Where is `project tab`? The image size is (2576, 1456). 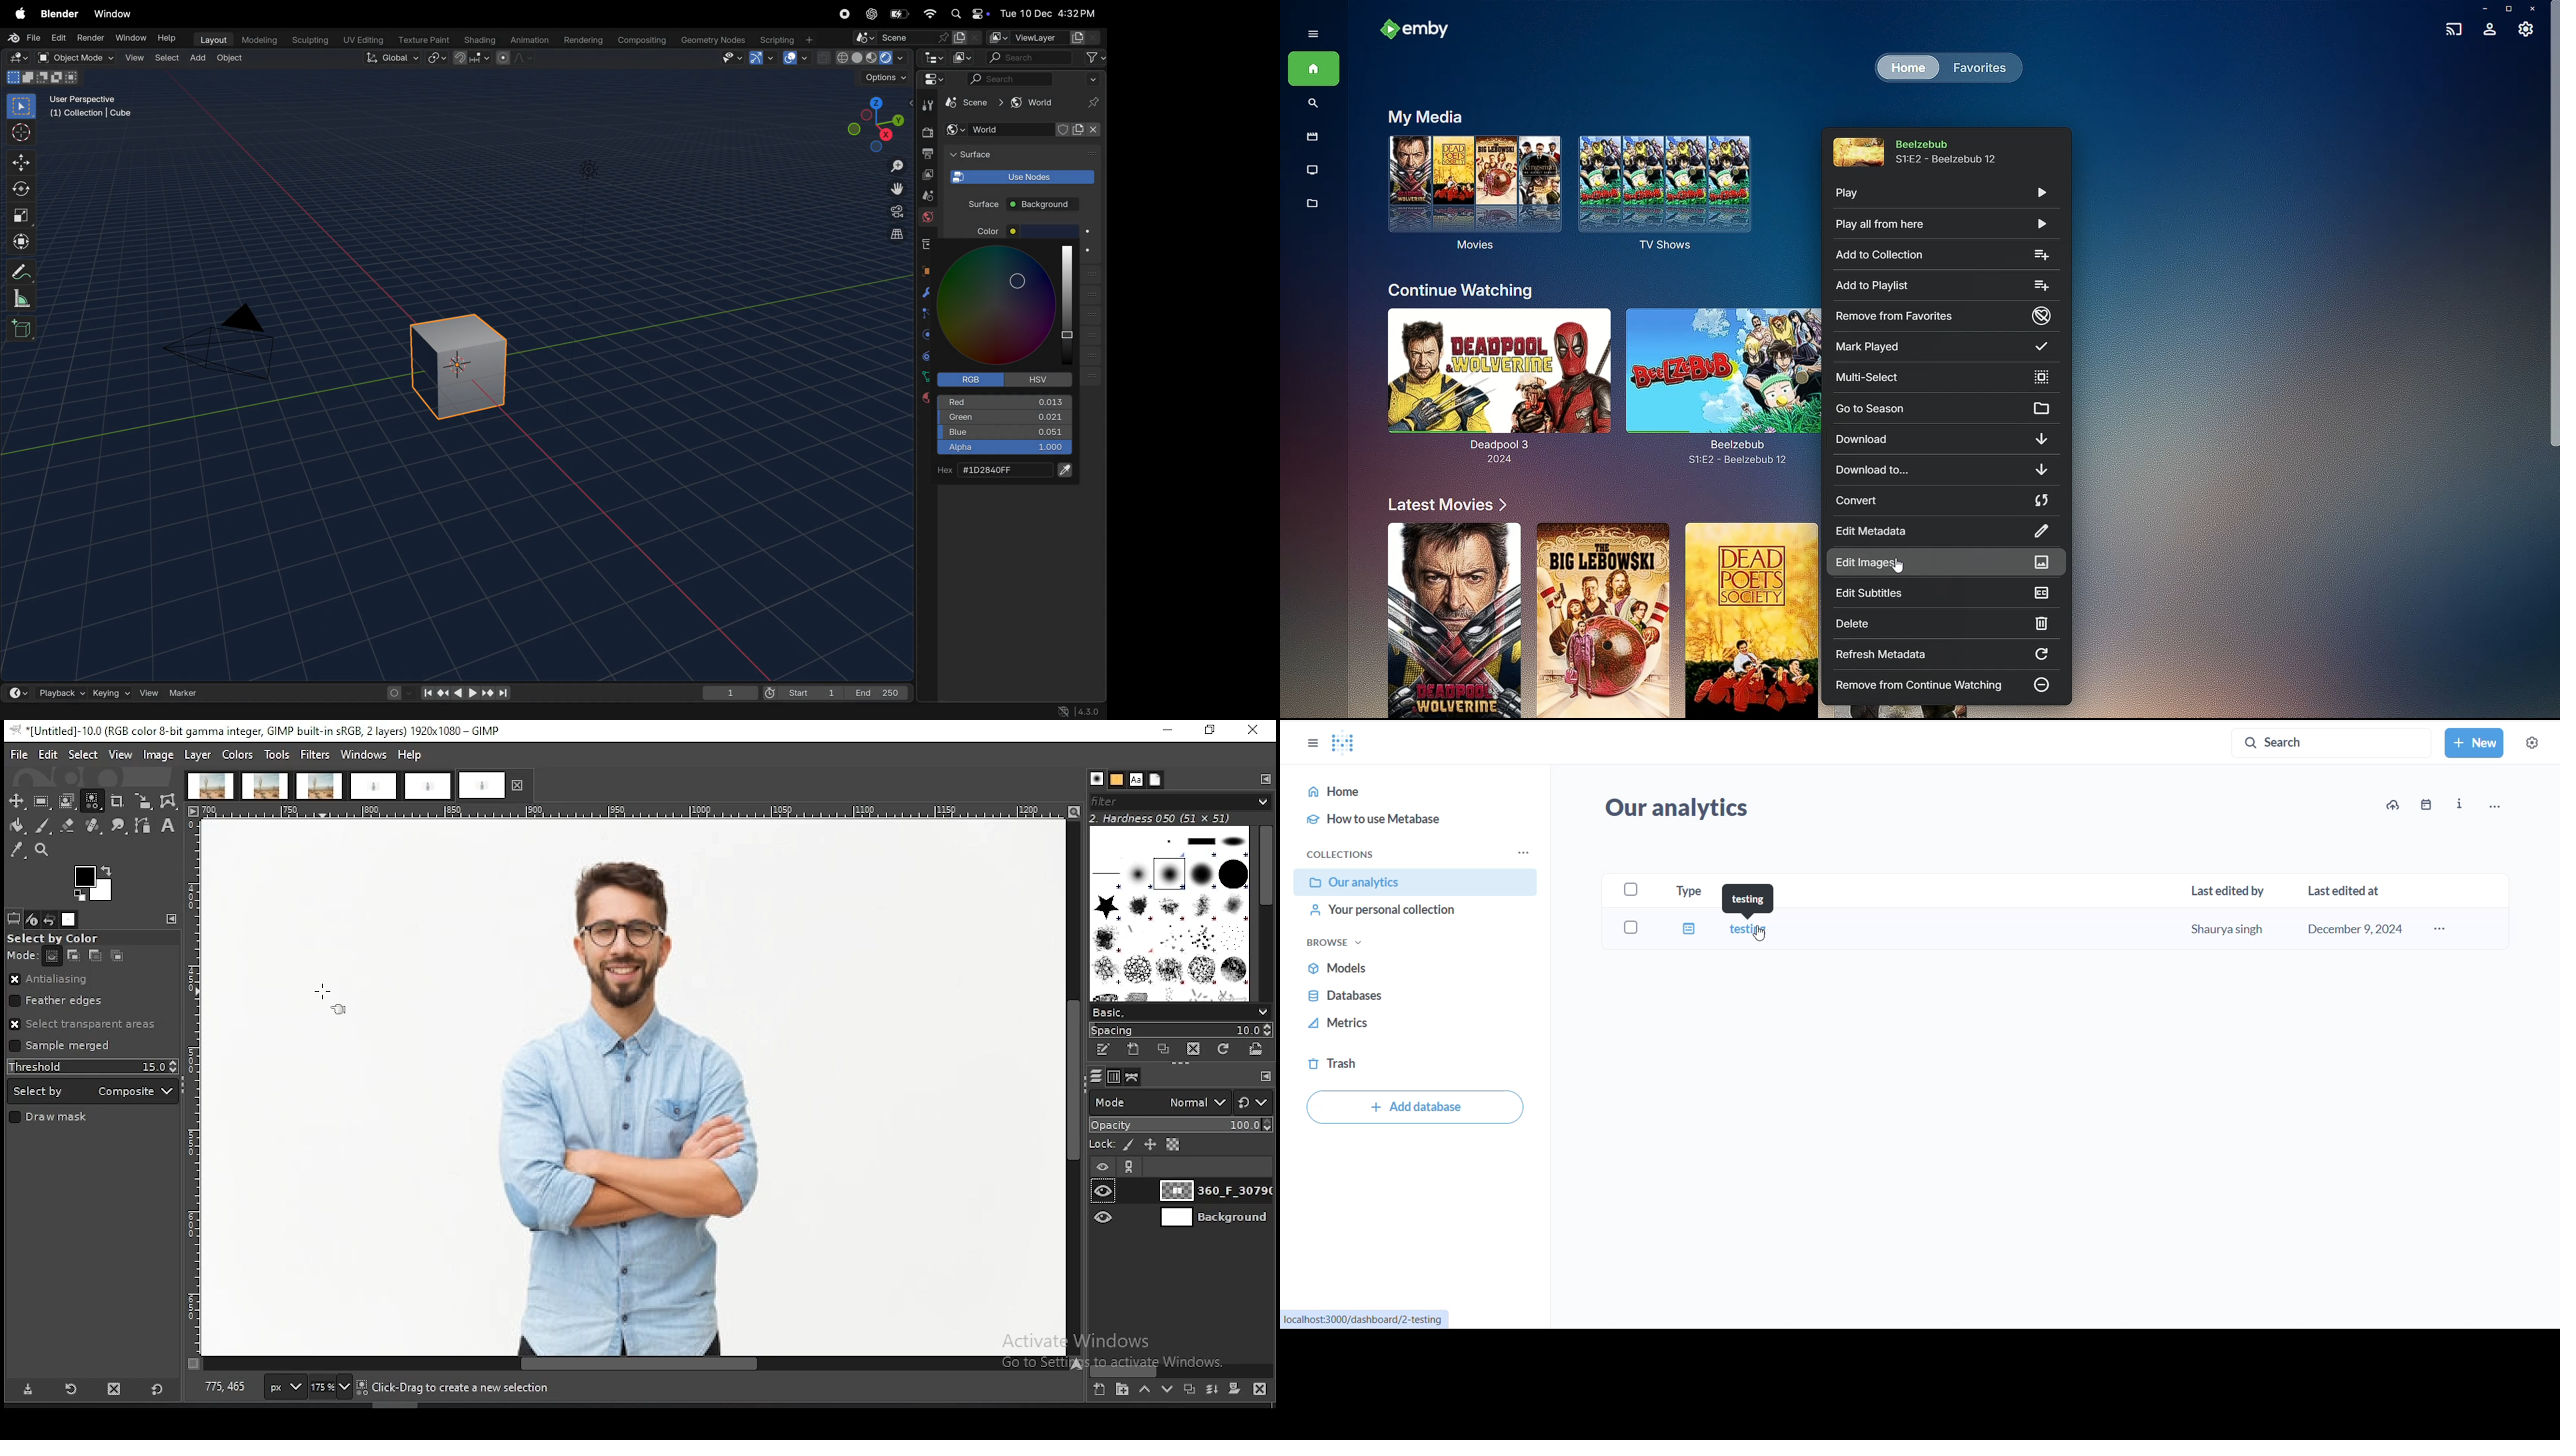
project tab is located at coordinates (428, 787).